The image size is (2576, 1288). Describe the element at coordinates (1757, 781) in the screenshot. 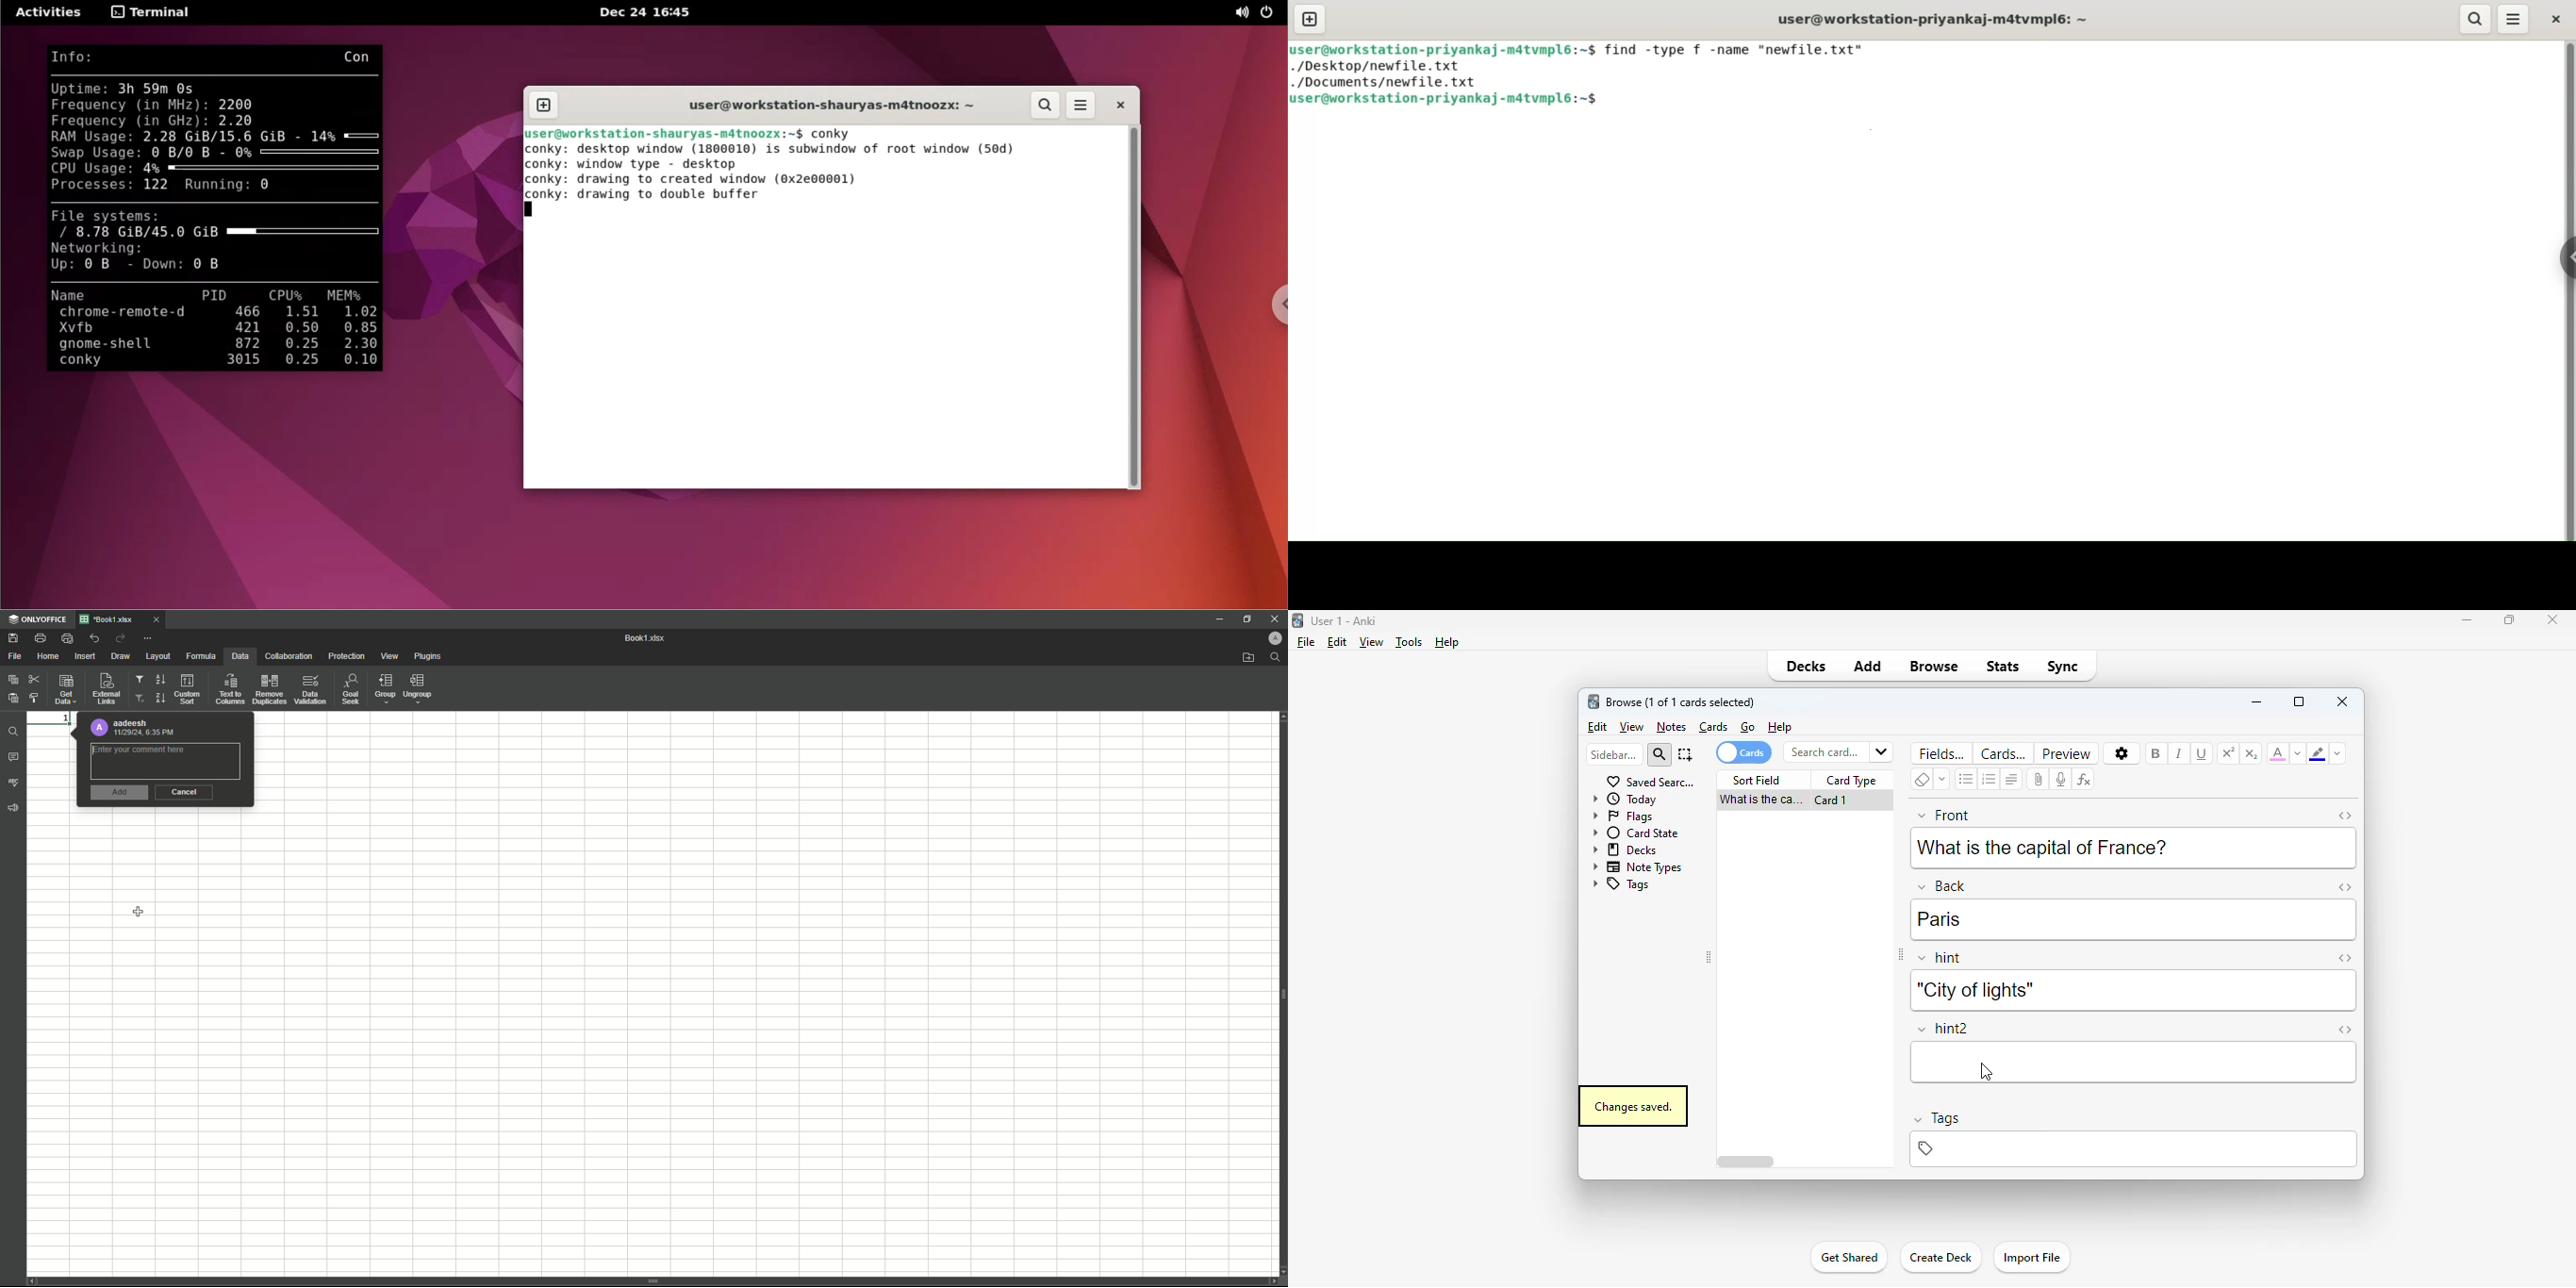

I see `sort field` at that location.